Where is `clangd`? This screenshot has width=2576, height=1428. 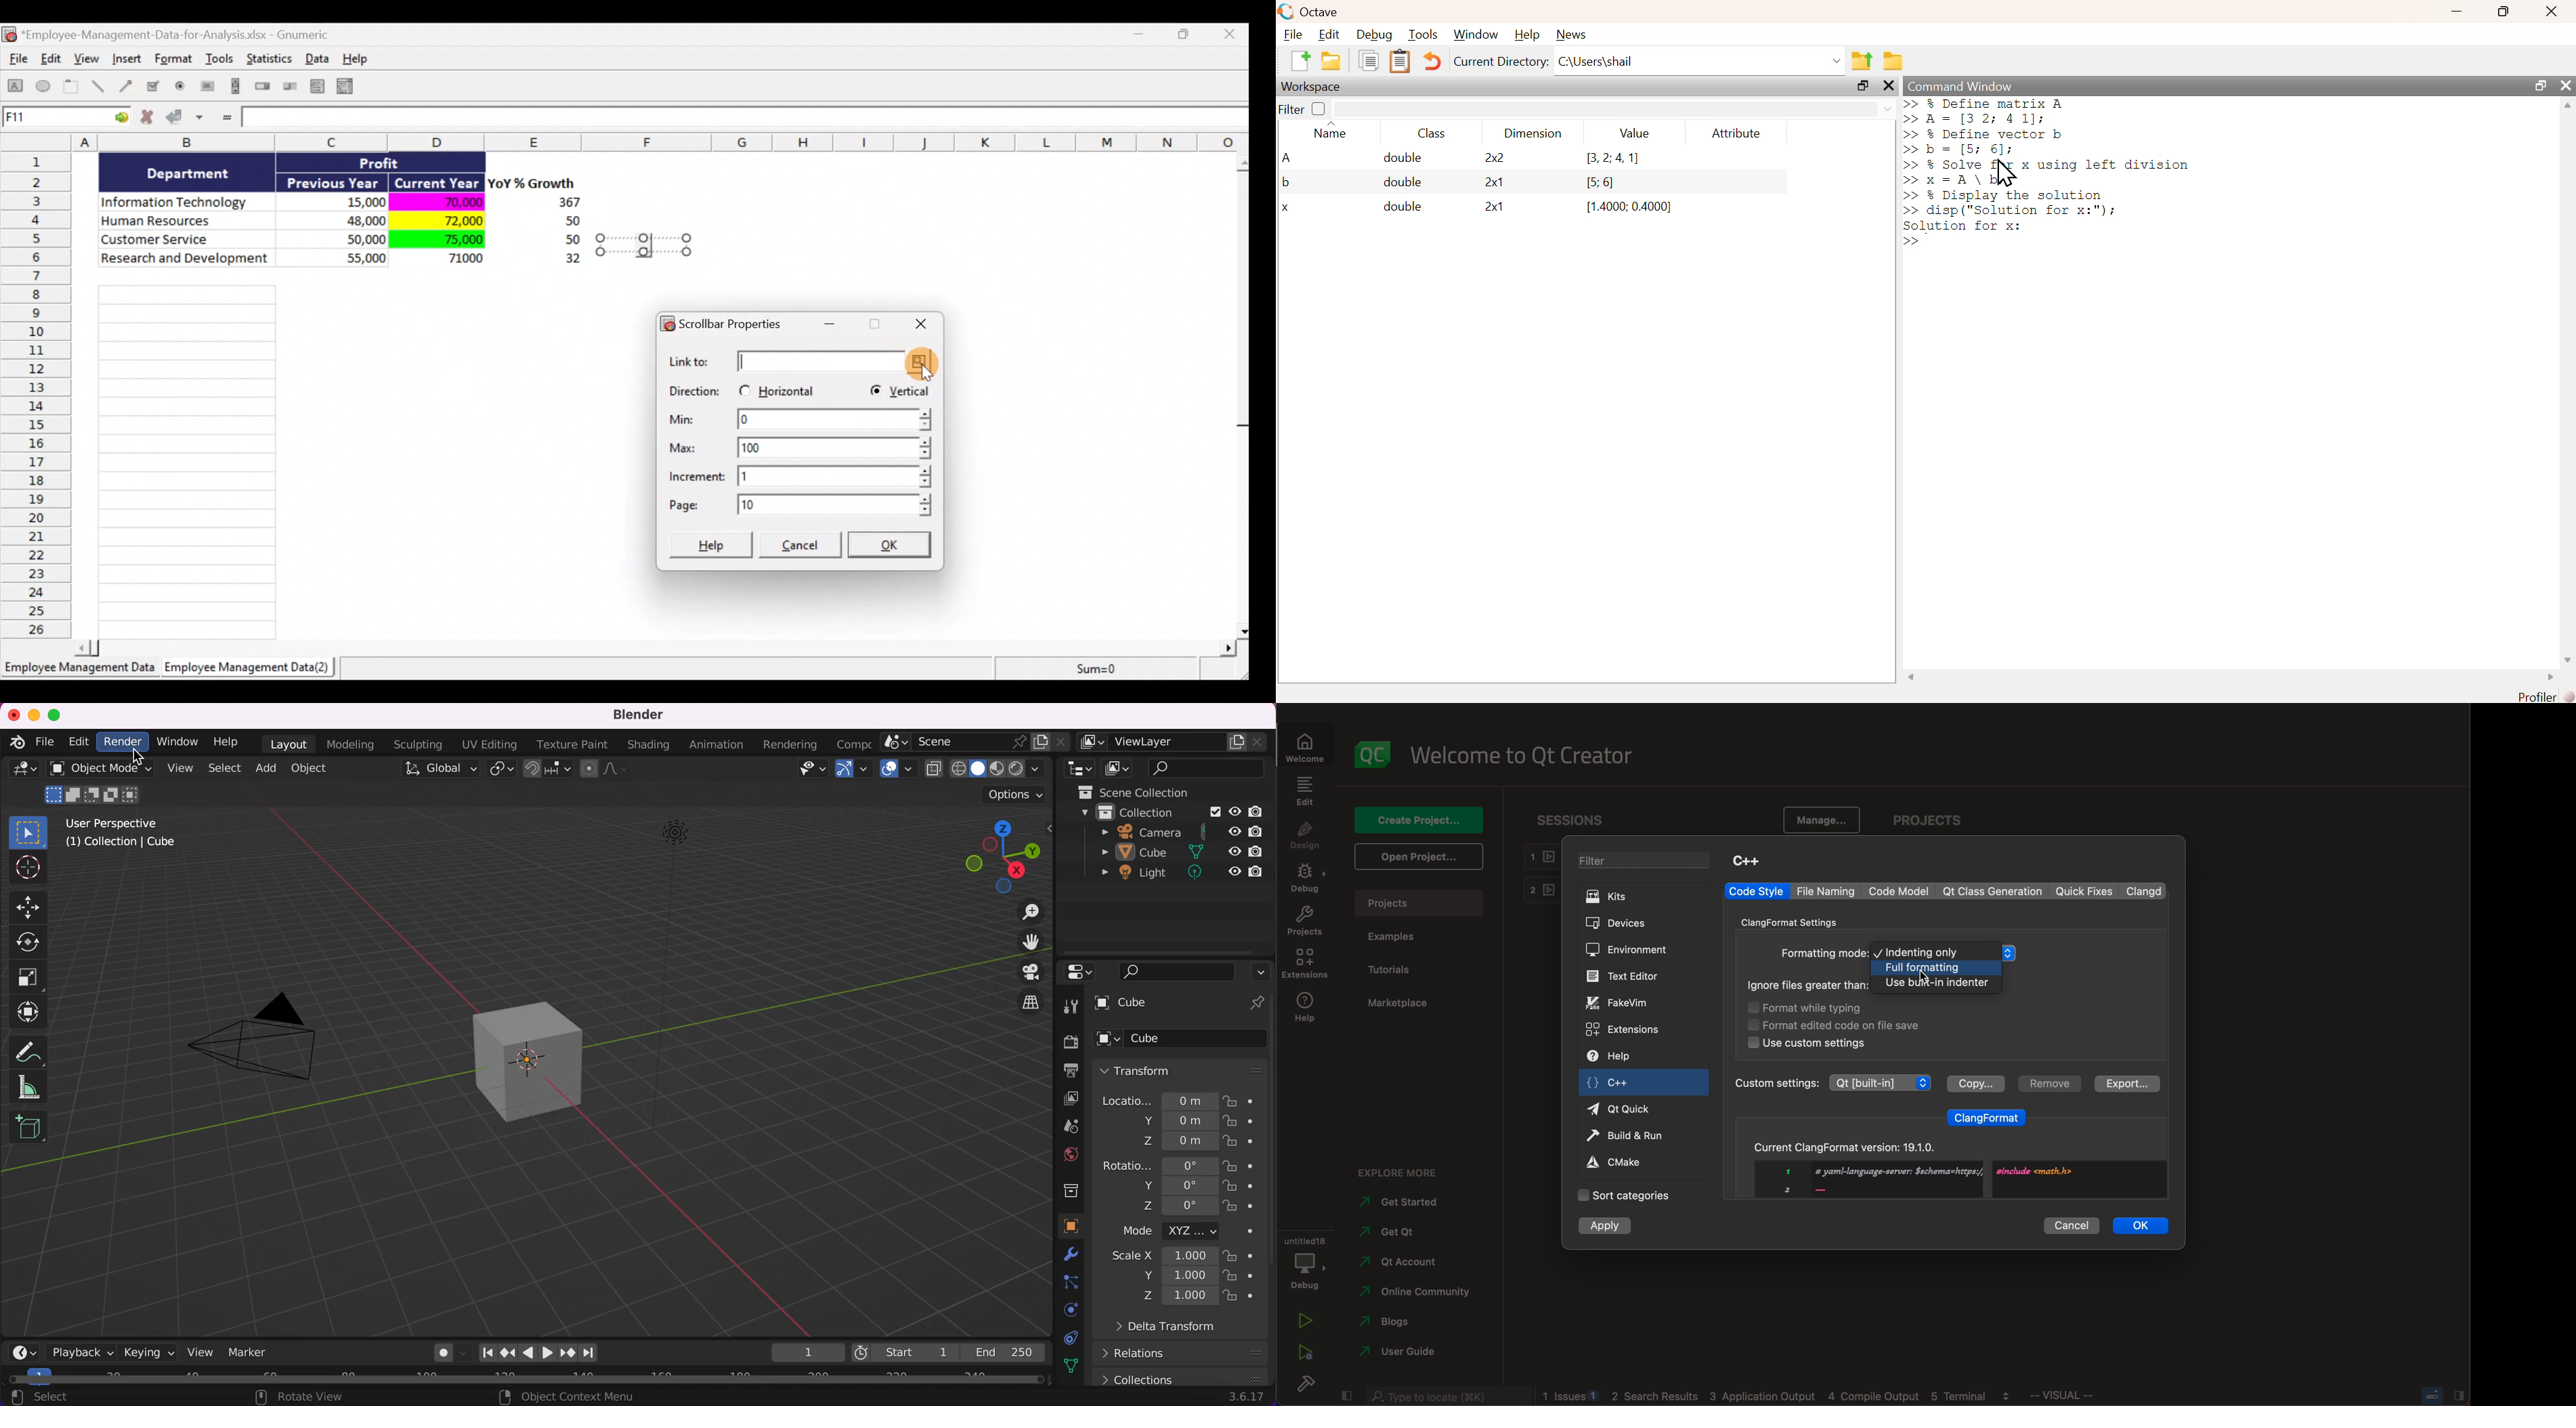 clangd is located at coordinates (2146, 891).